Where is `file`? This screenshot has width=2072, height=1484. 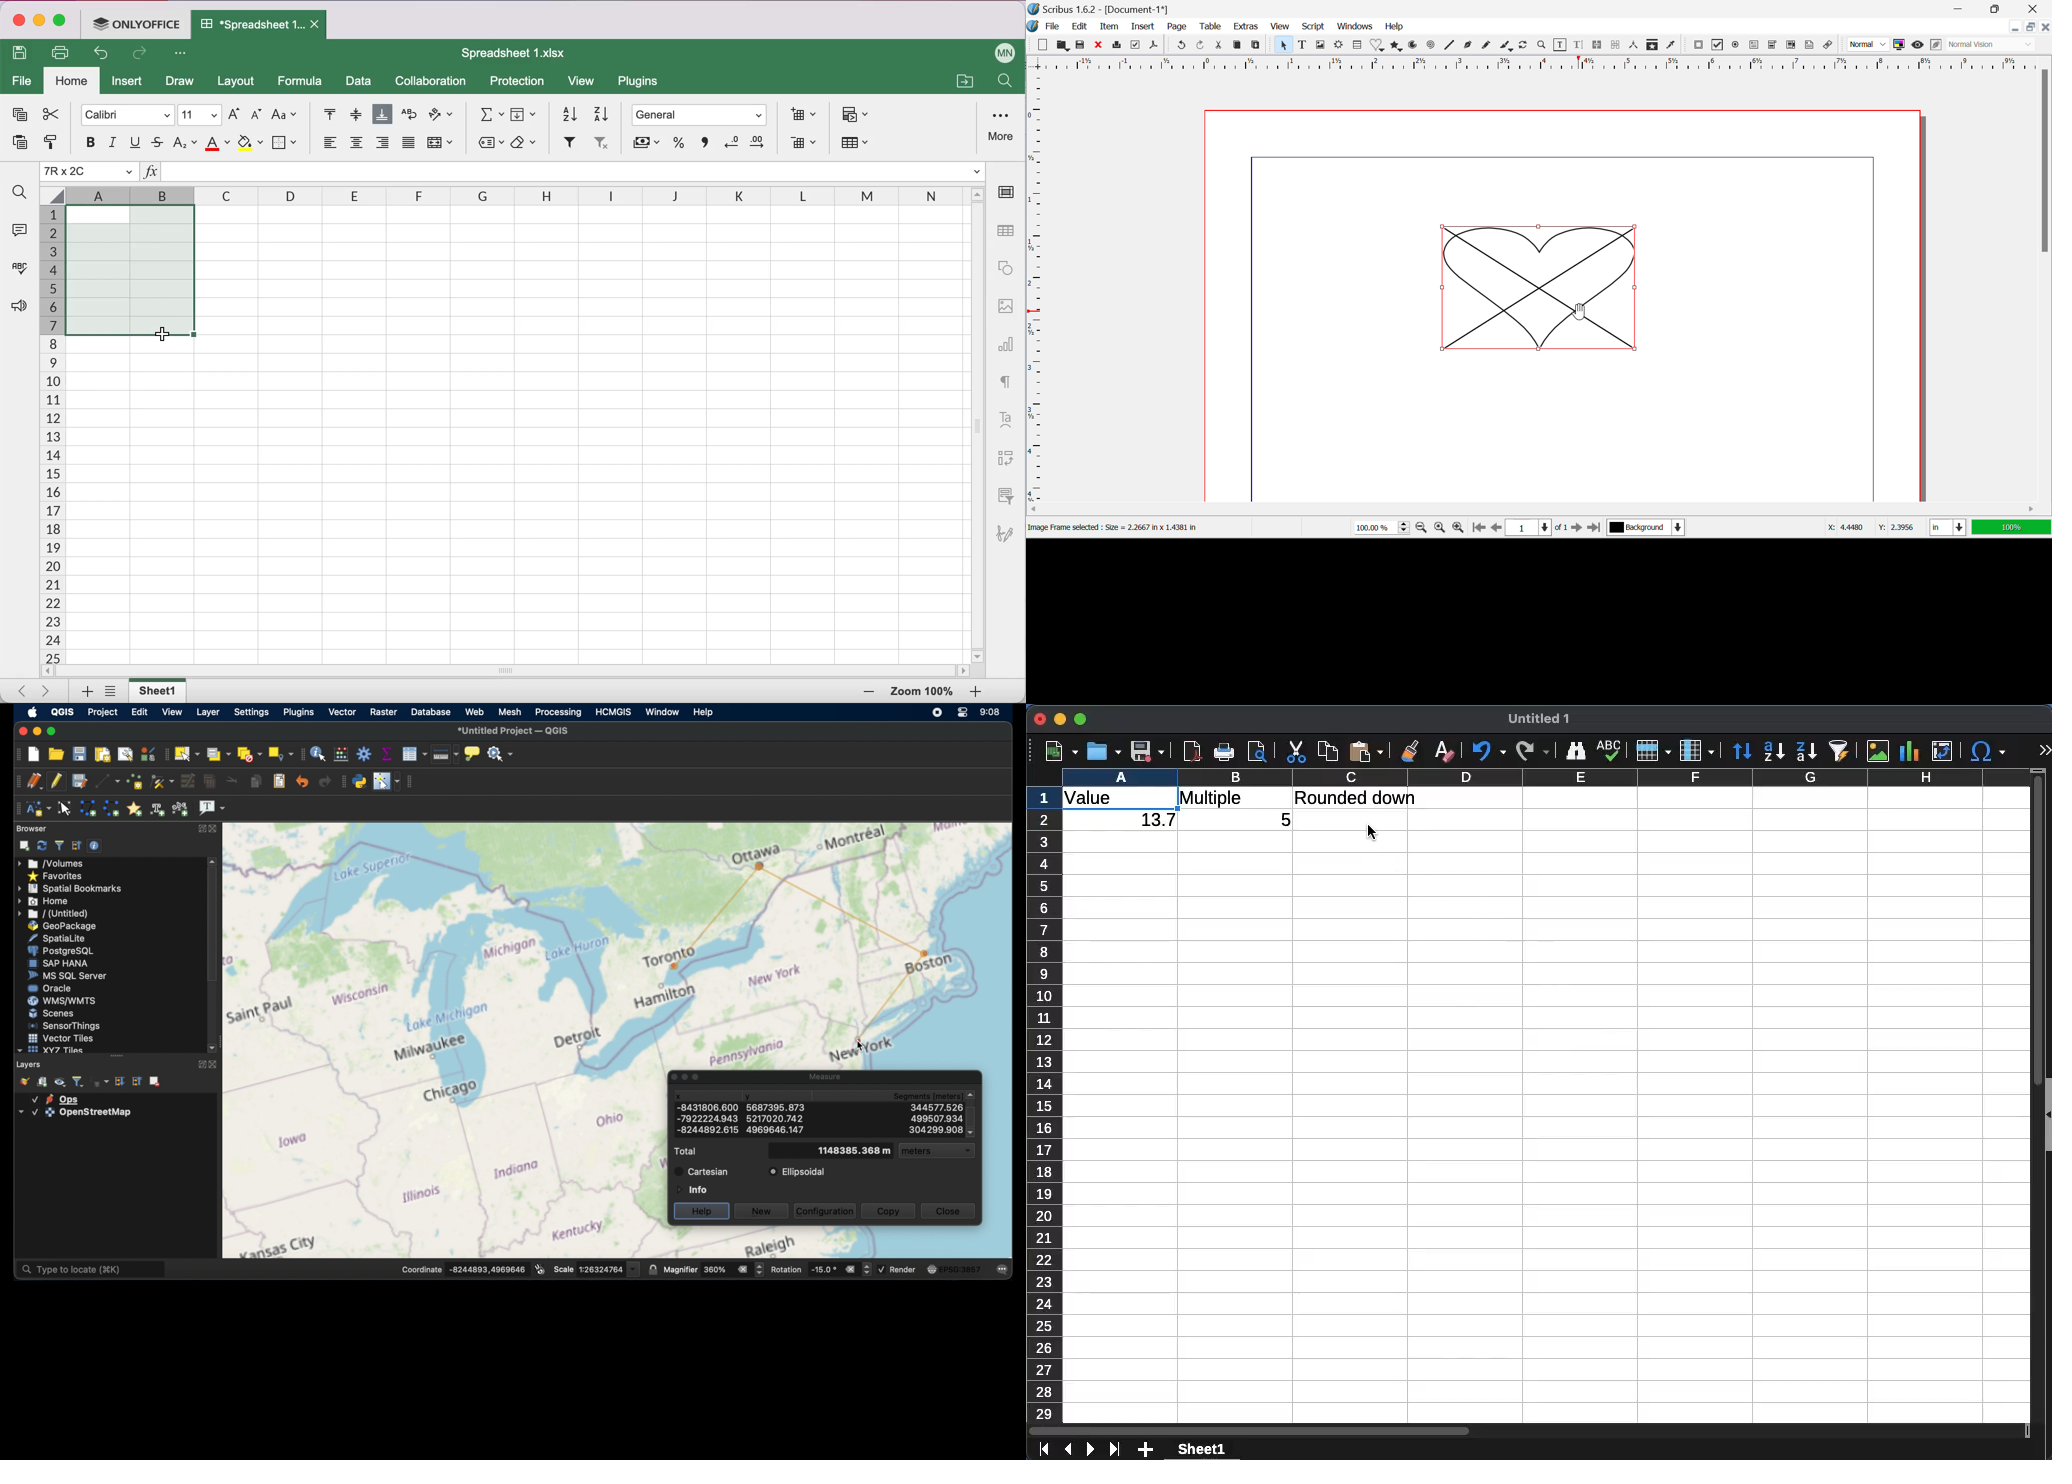
file is located at coordinates (22, 82).